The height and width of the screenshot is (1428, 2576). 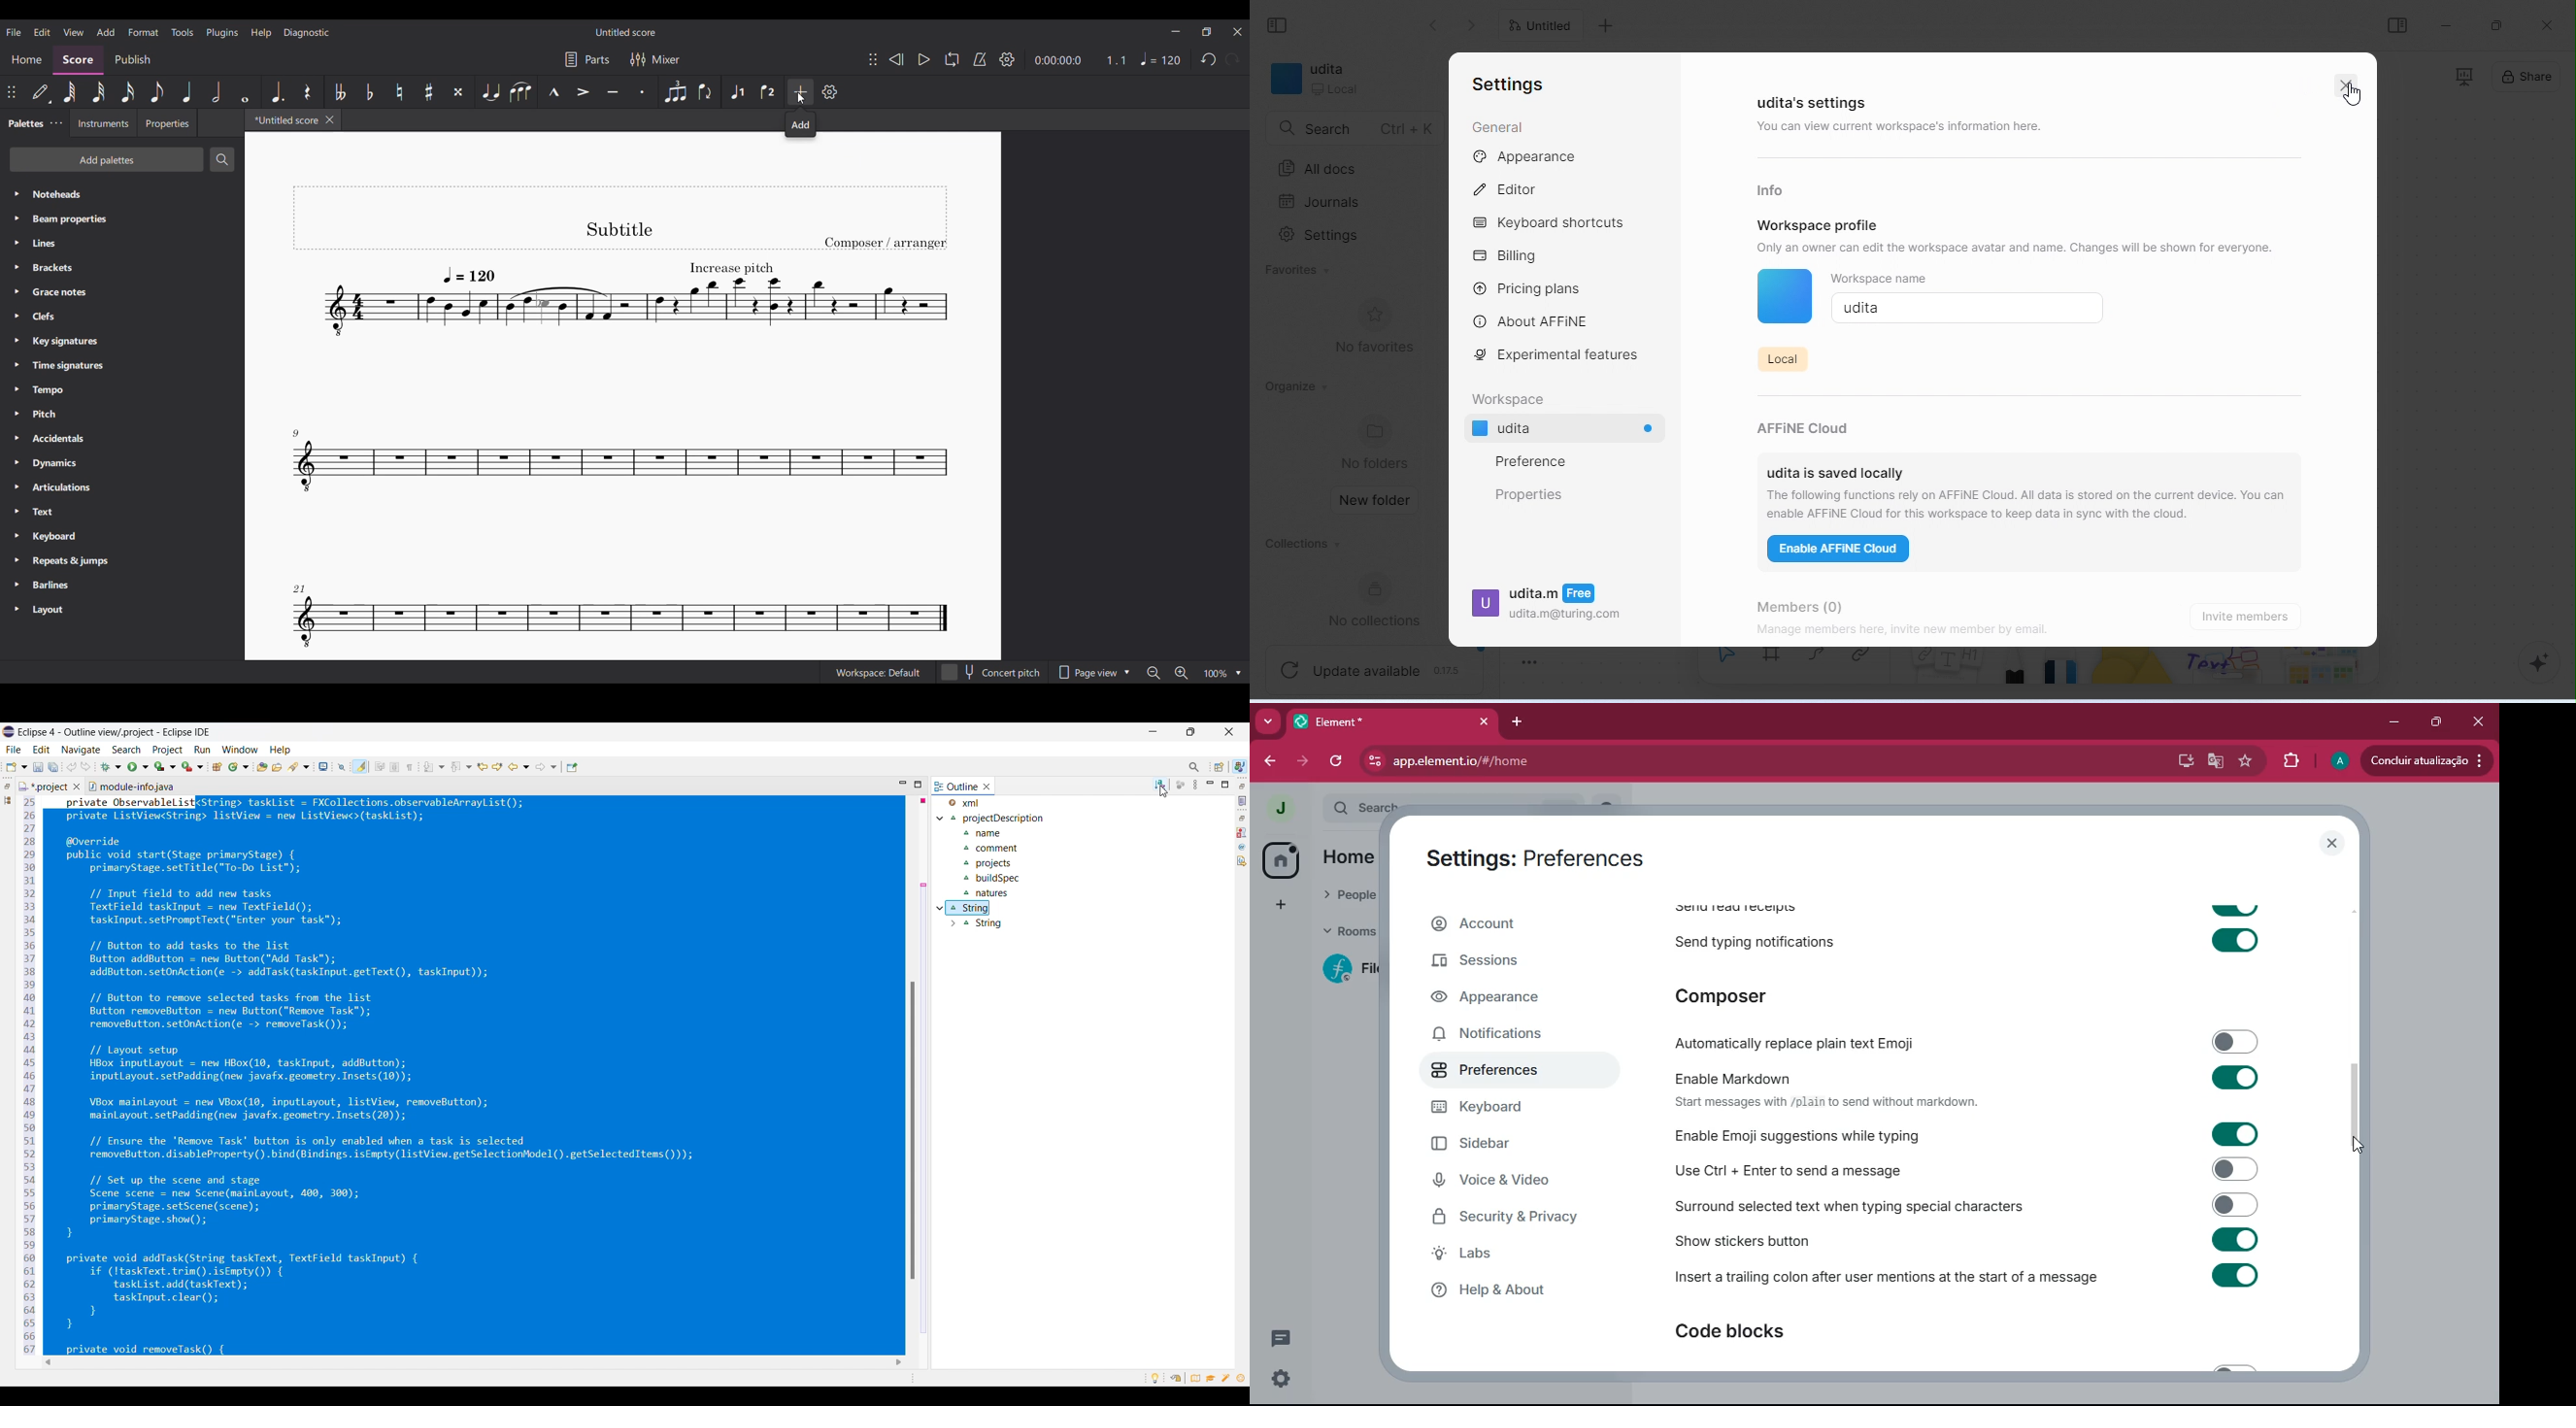 I want to click on add tab, so click(x=1513, y=721).